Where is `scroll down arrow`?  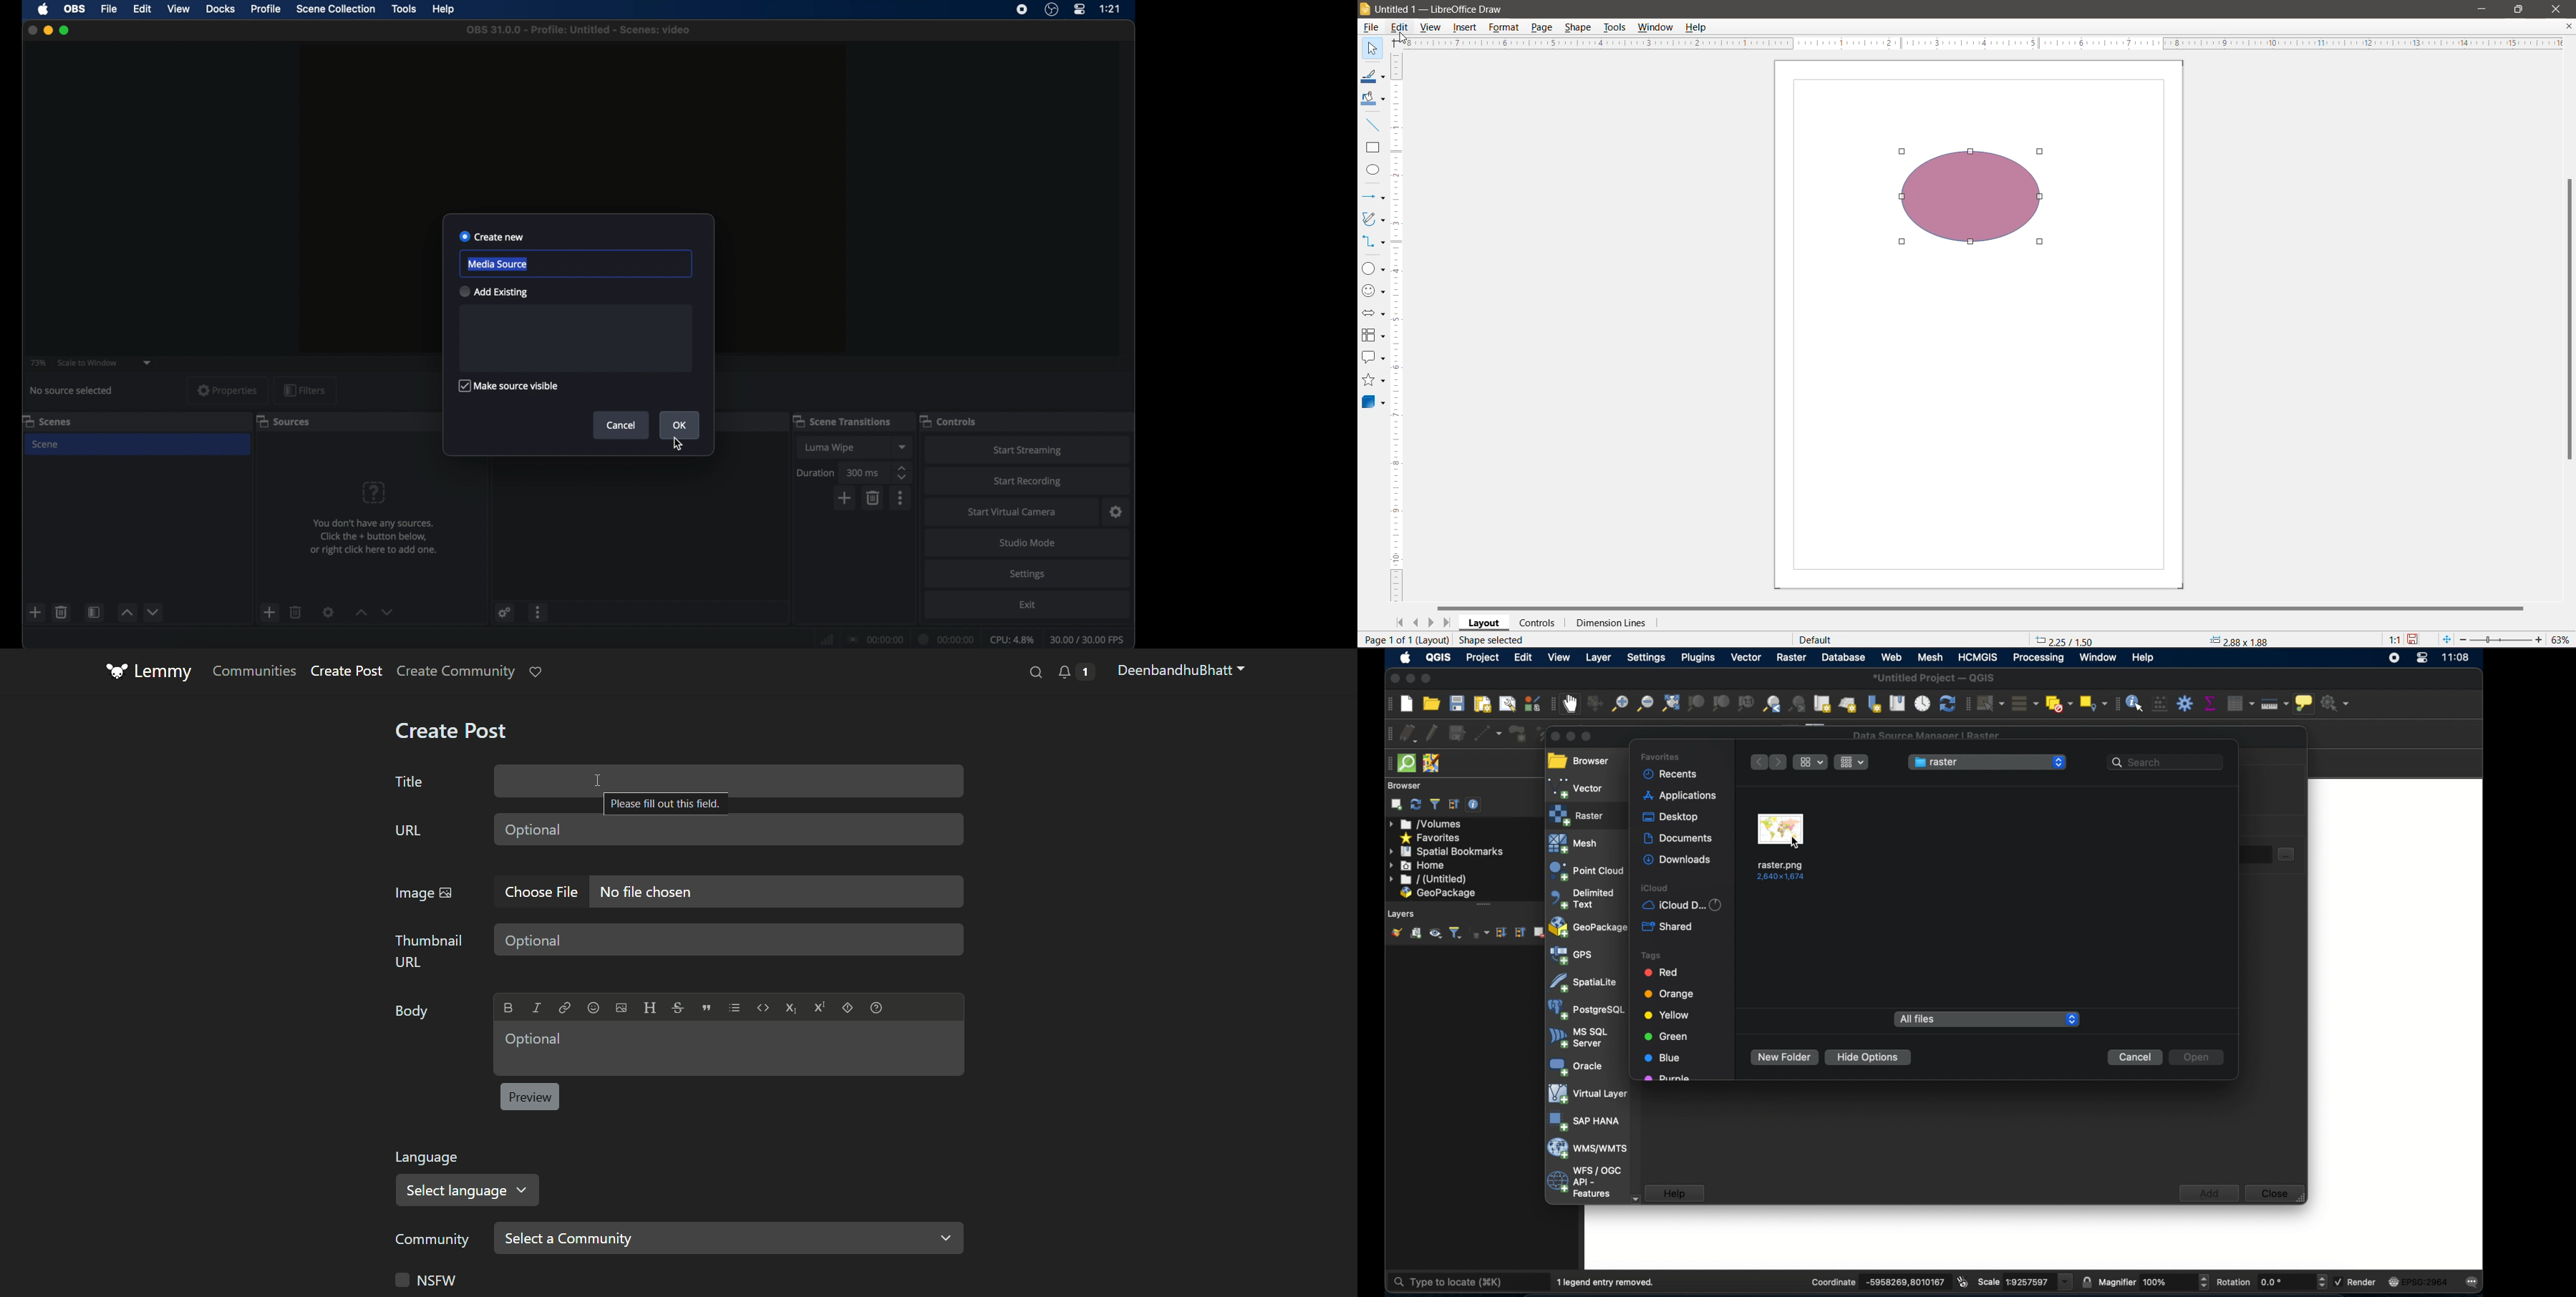 scroll down arrow is located at coordinates (1634, 1198).